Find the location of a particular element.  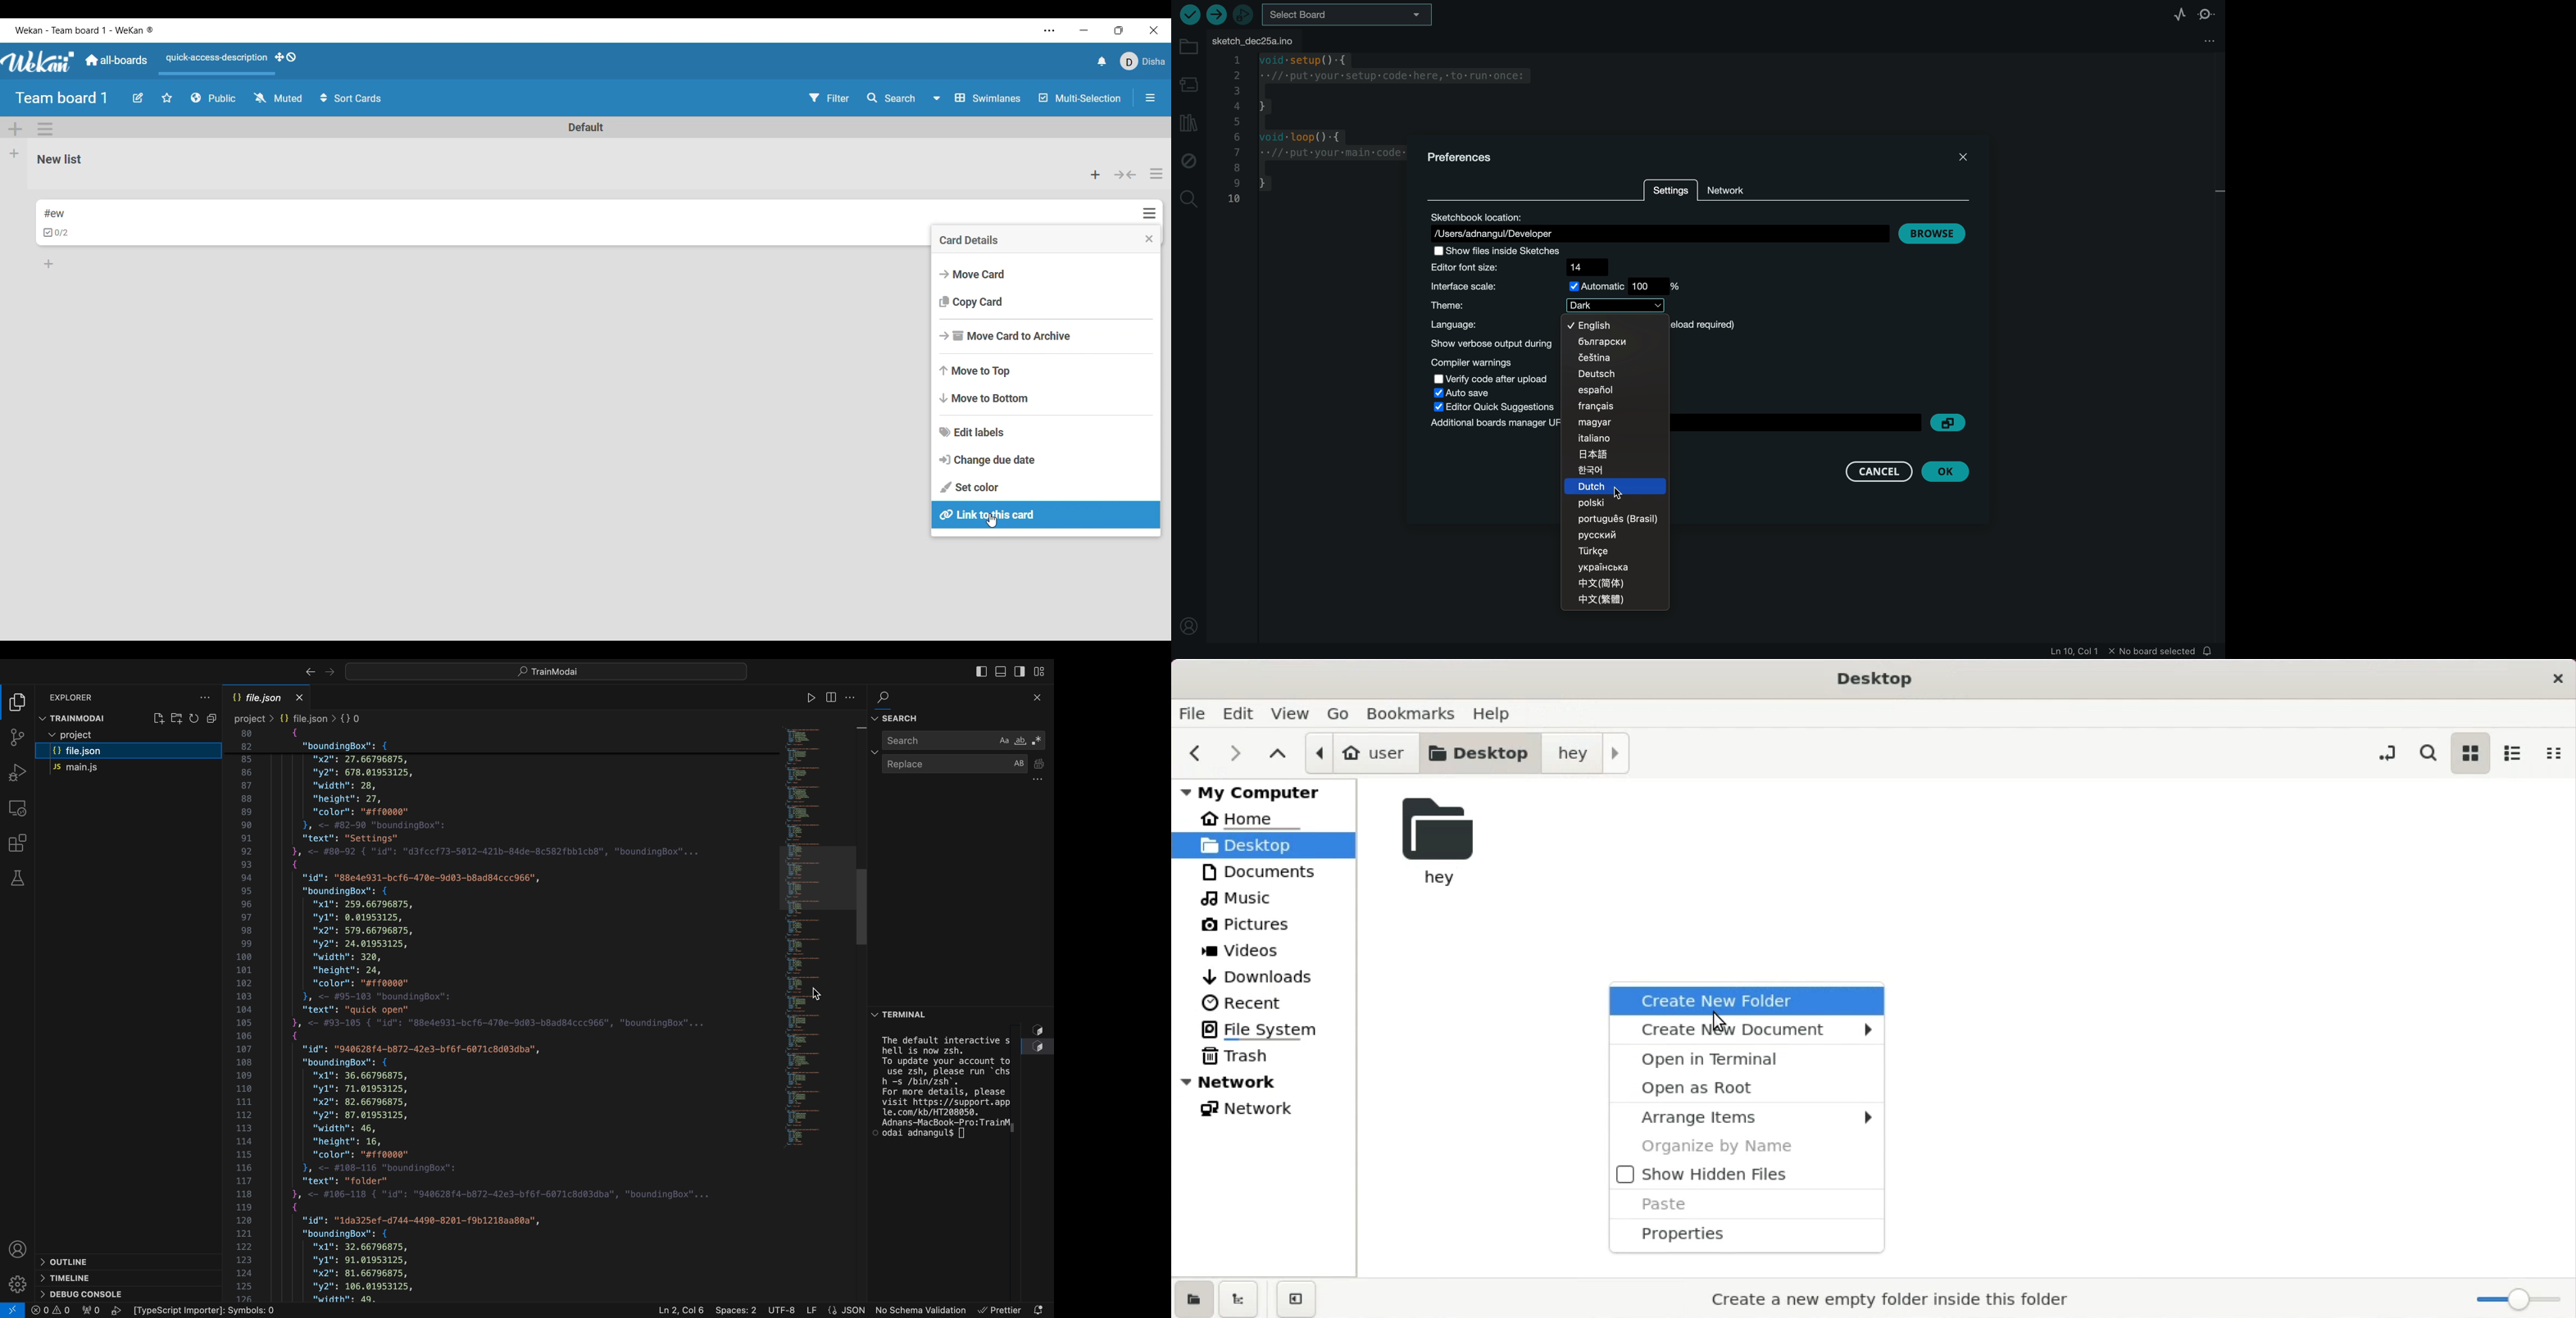

zoom is located at coordinates (2516, 1301).